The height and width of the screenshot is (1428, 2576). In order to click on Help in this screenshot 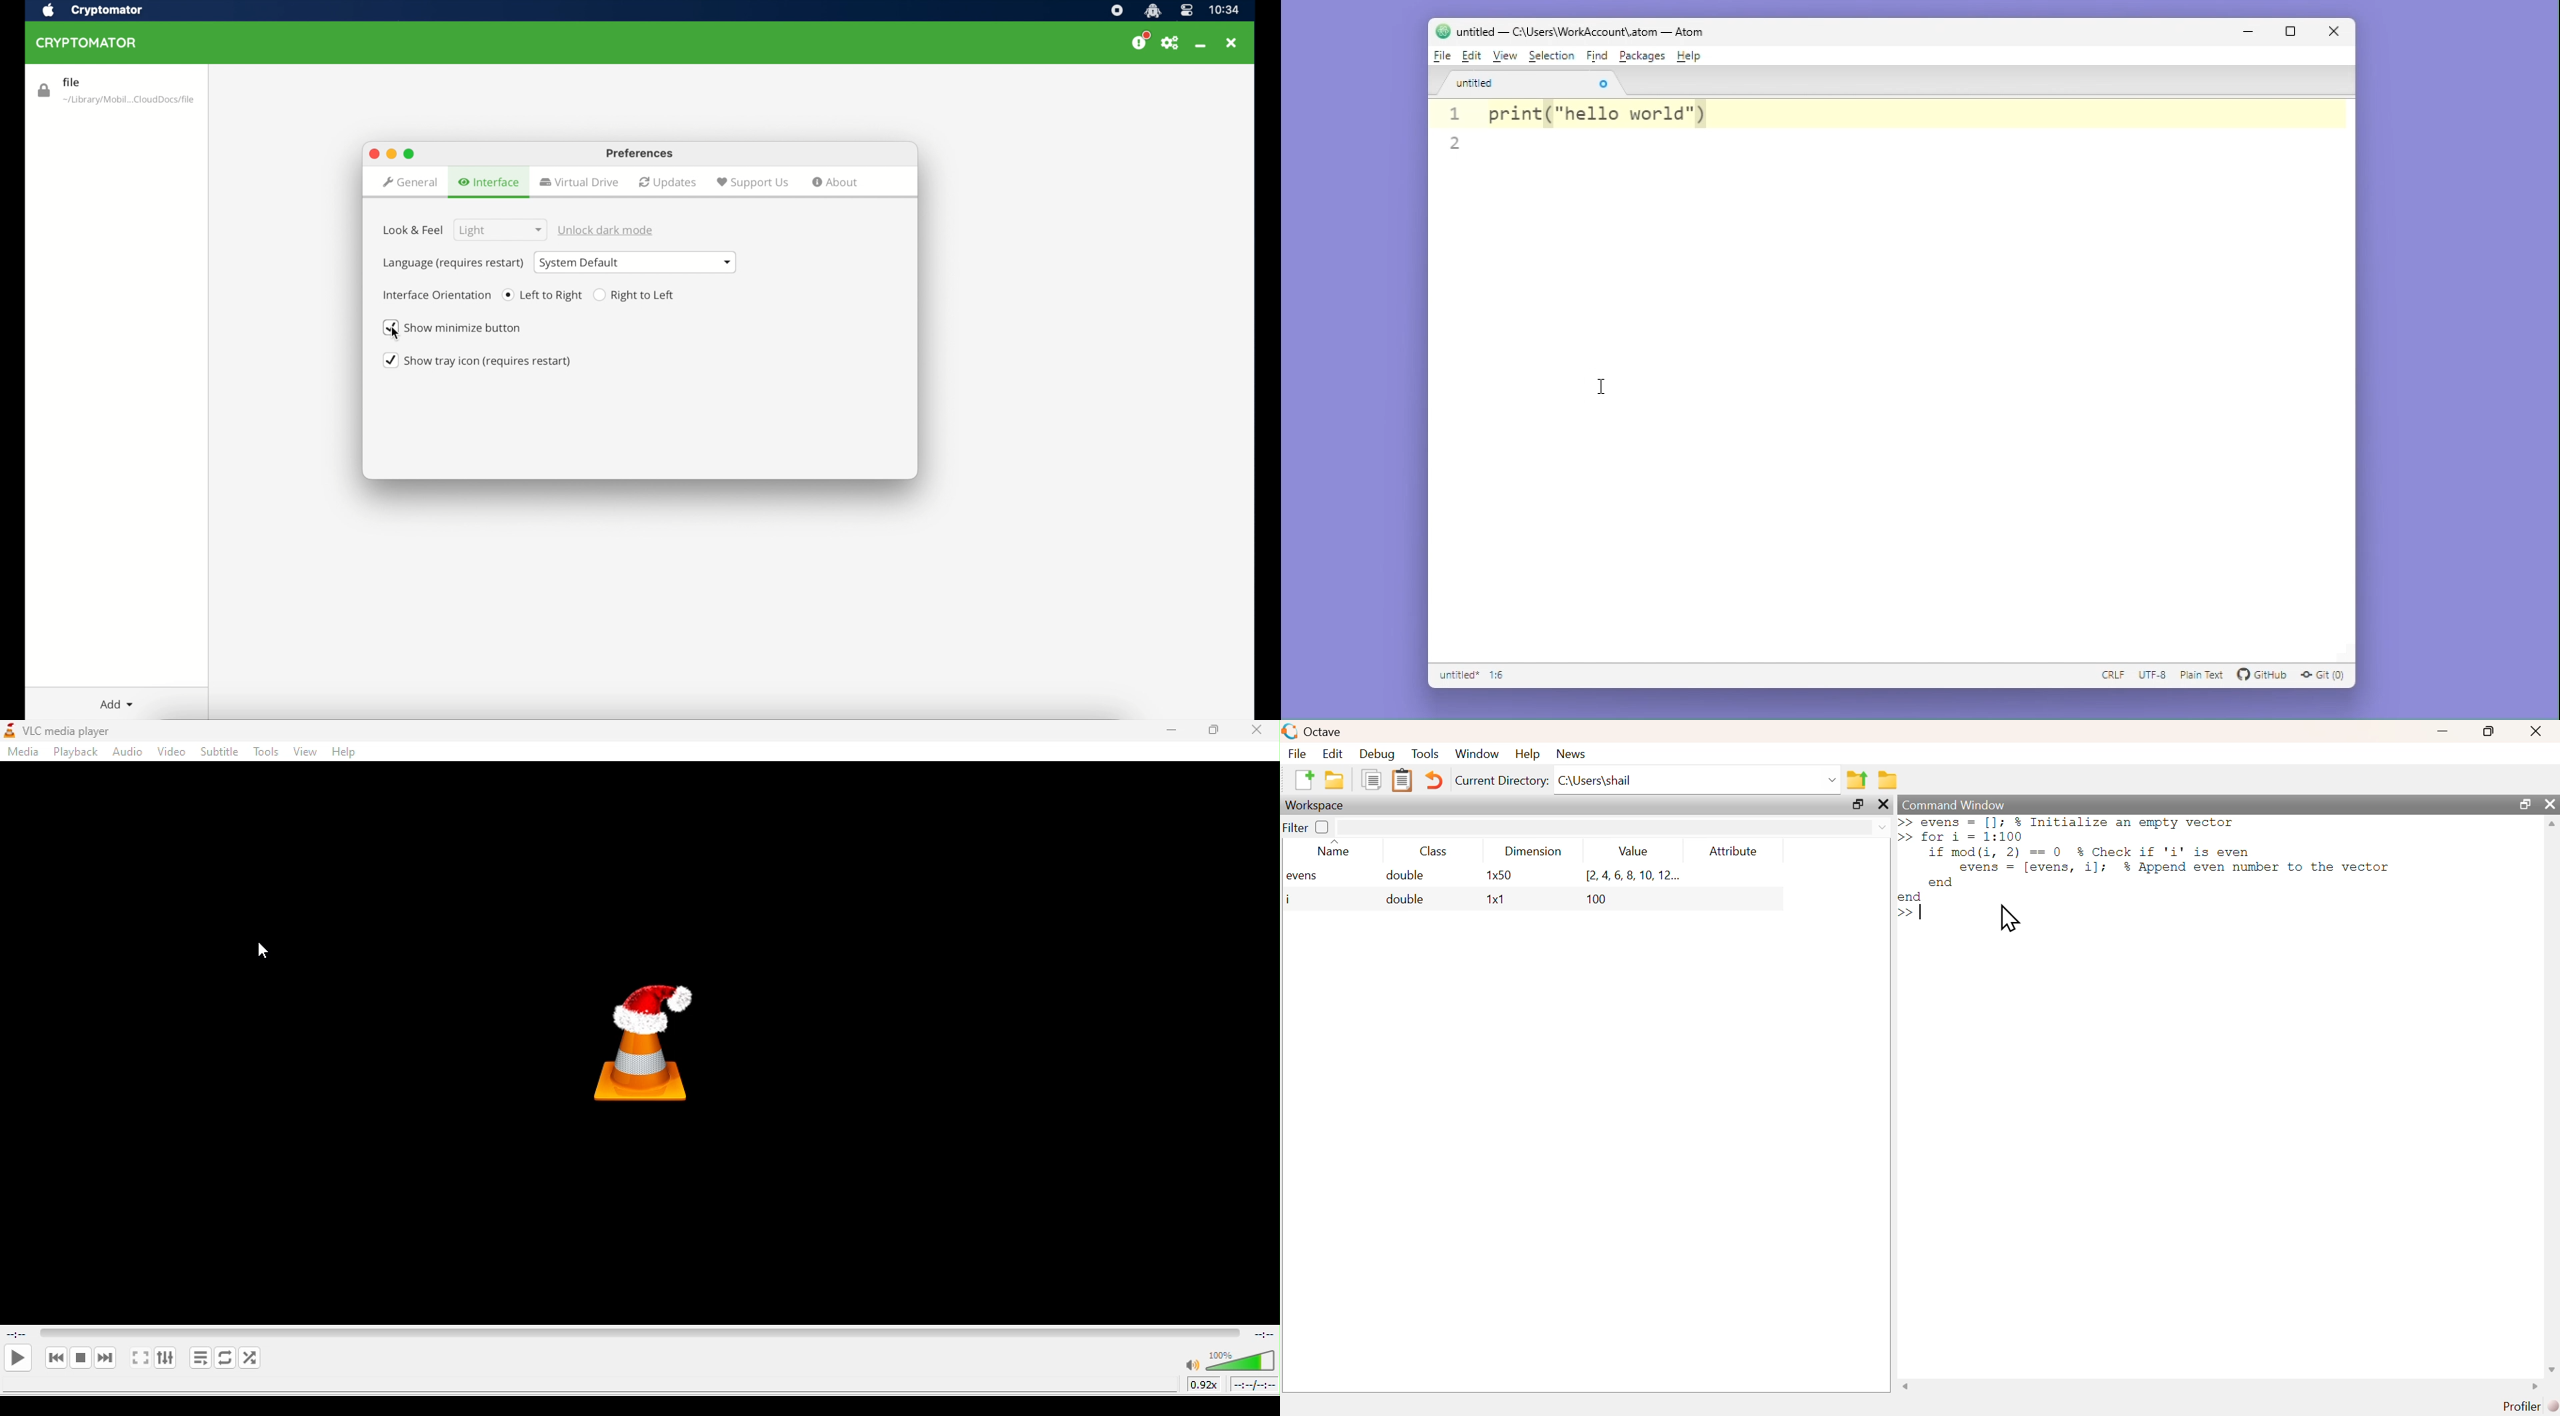, I will do `click(1694, 57)`.